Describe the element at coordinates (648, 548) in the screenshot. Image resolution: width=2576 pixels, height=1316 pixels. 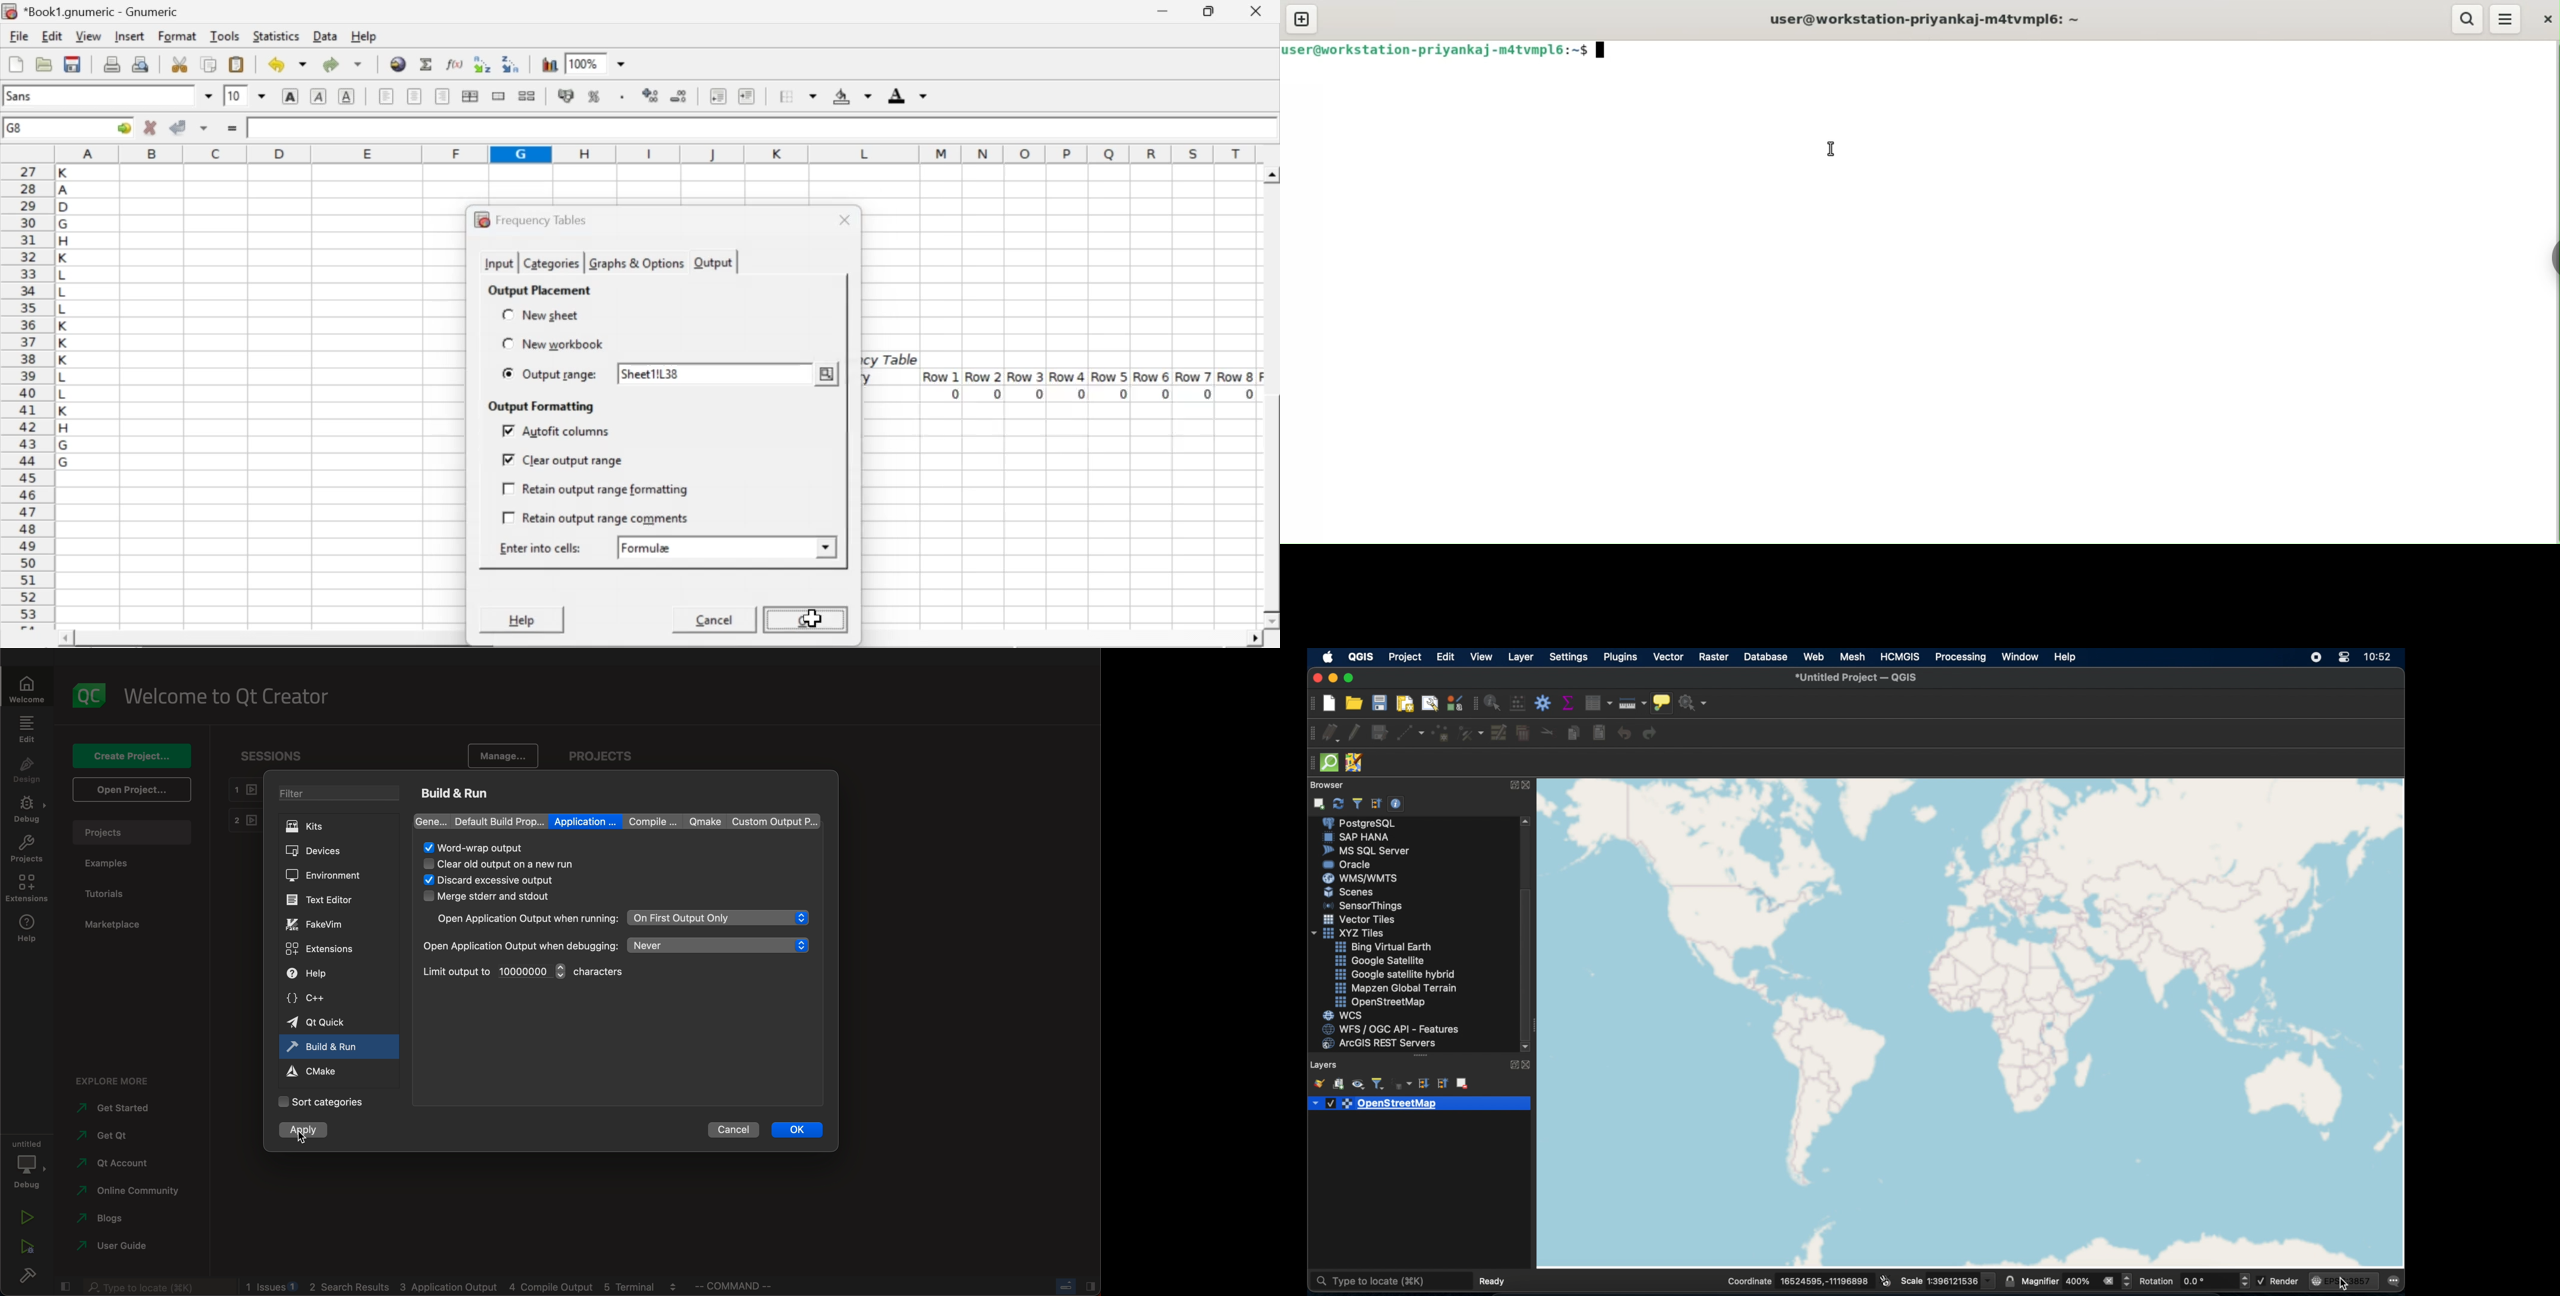
I see `formulae` at that location.